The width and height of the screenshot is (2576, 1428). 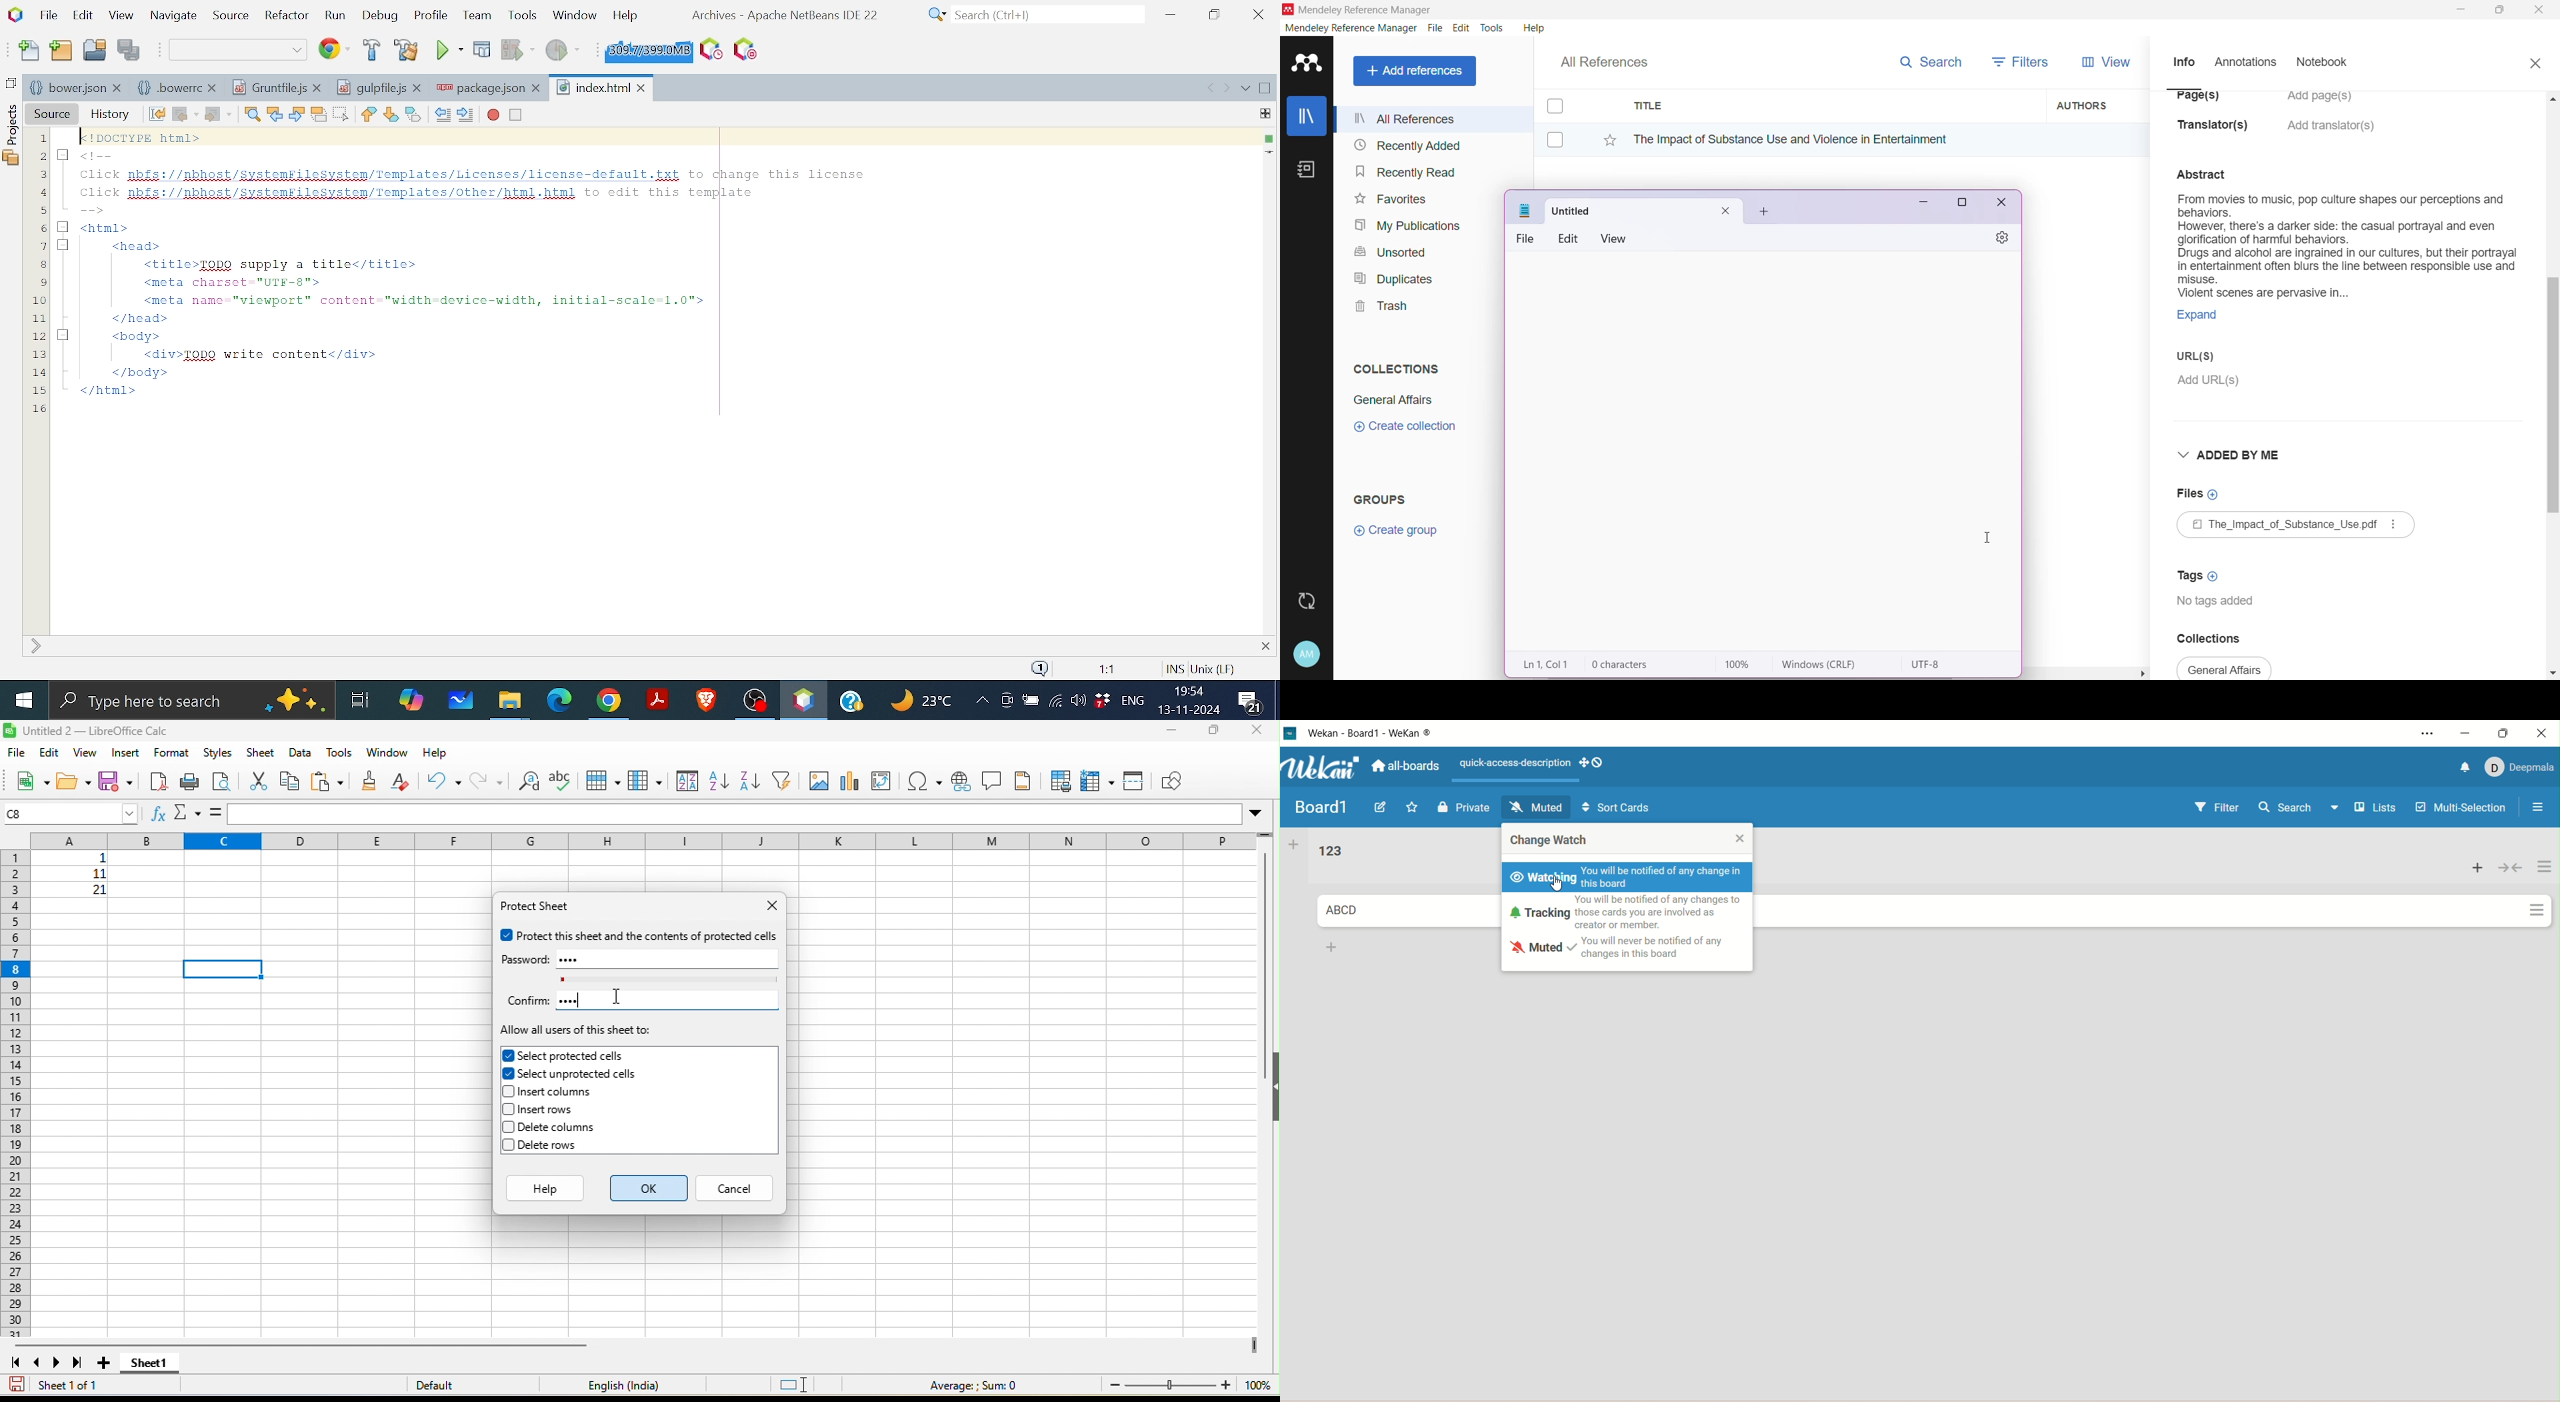 I want to click on lists, so click(x=2368, y=808).